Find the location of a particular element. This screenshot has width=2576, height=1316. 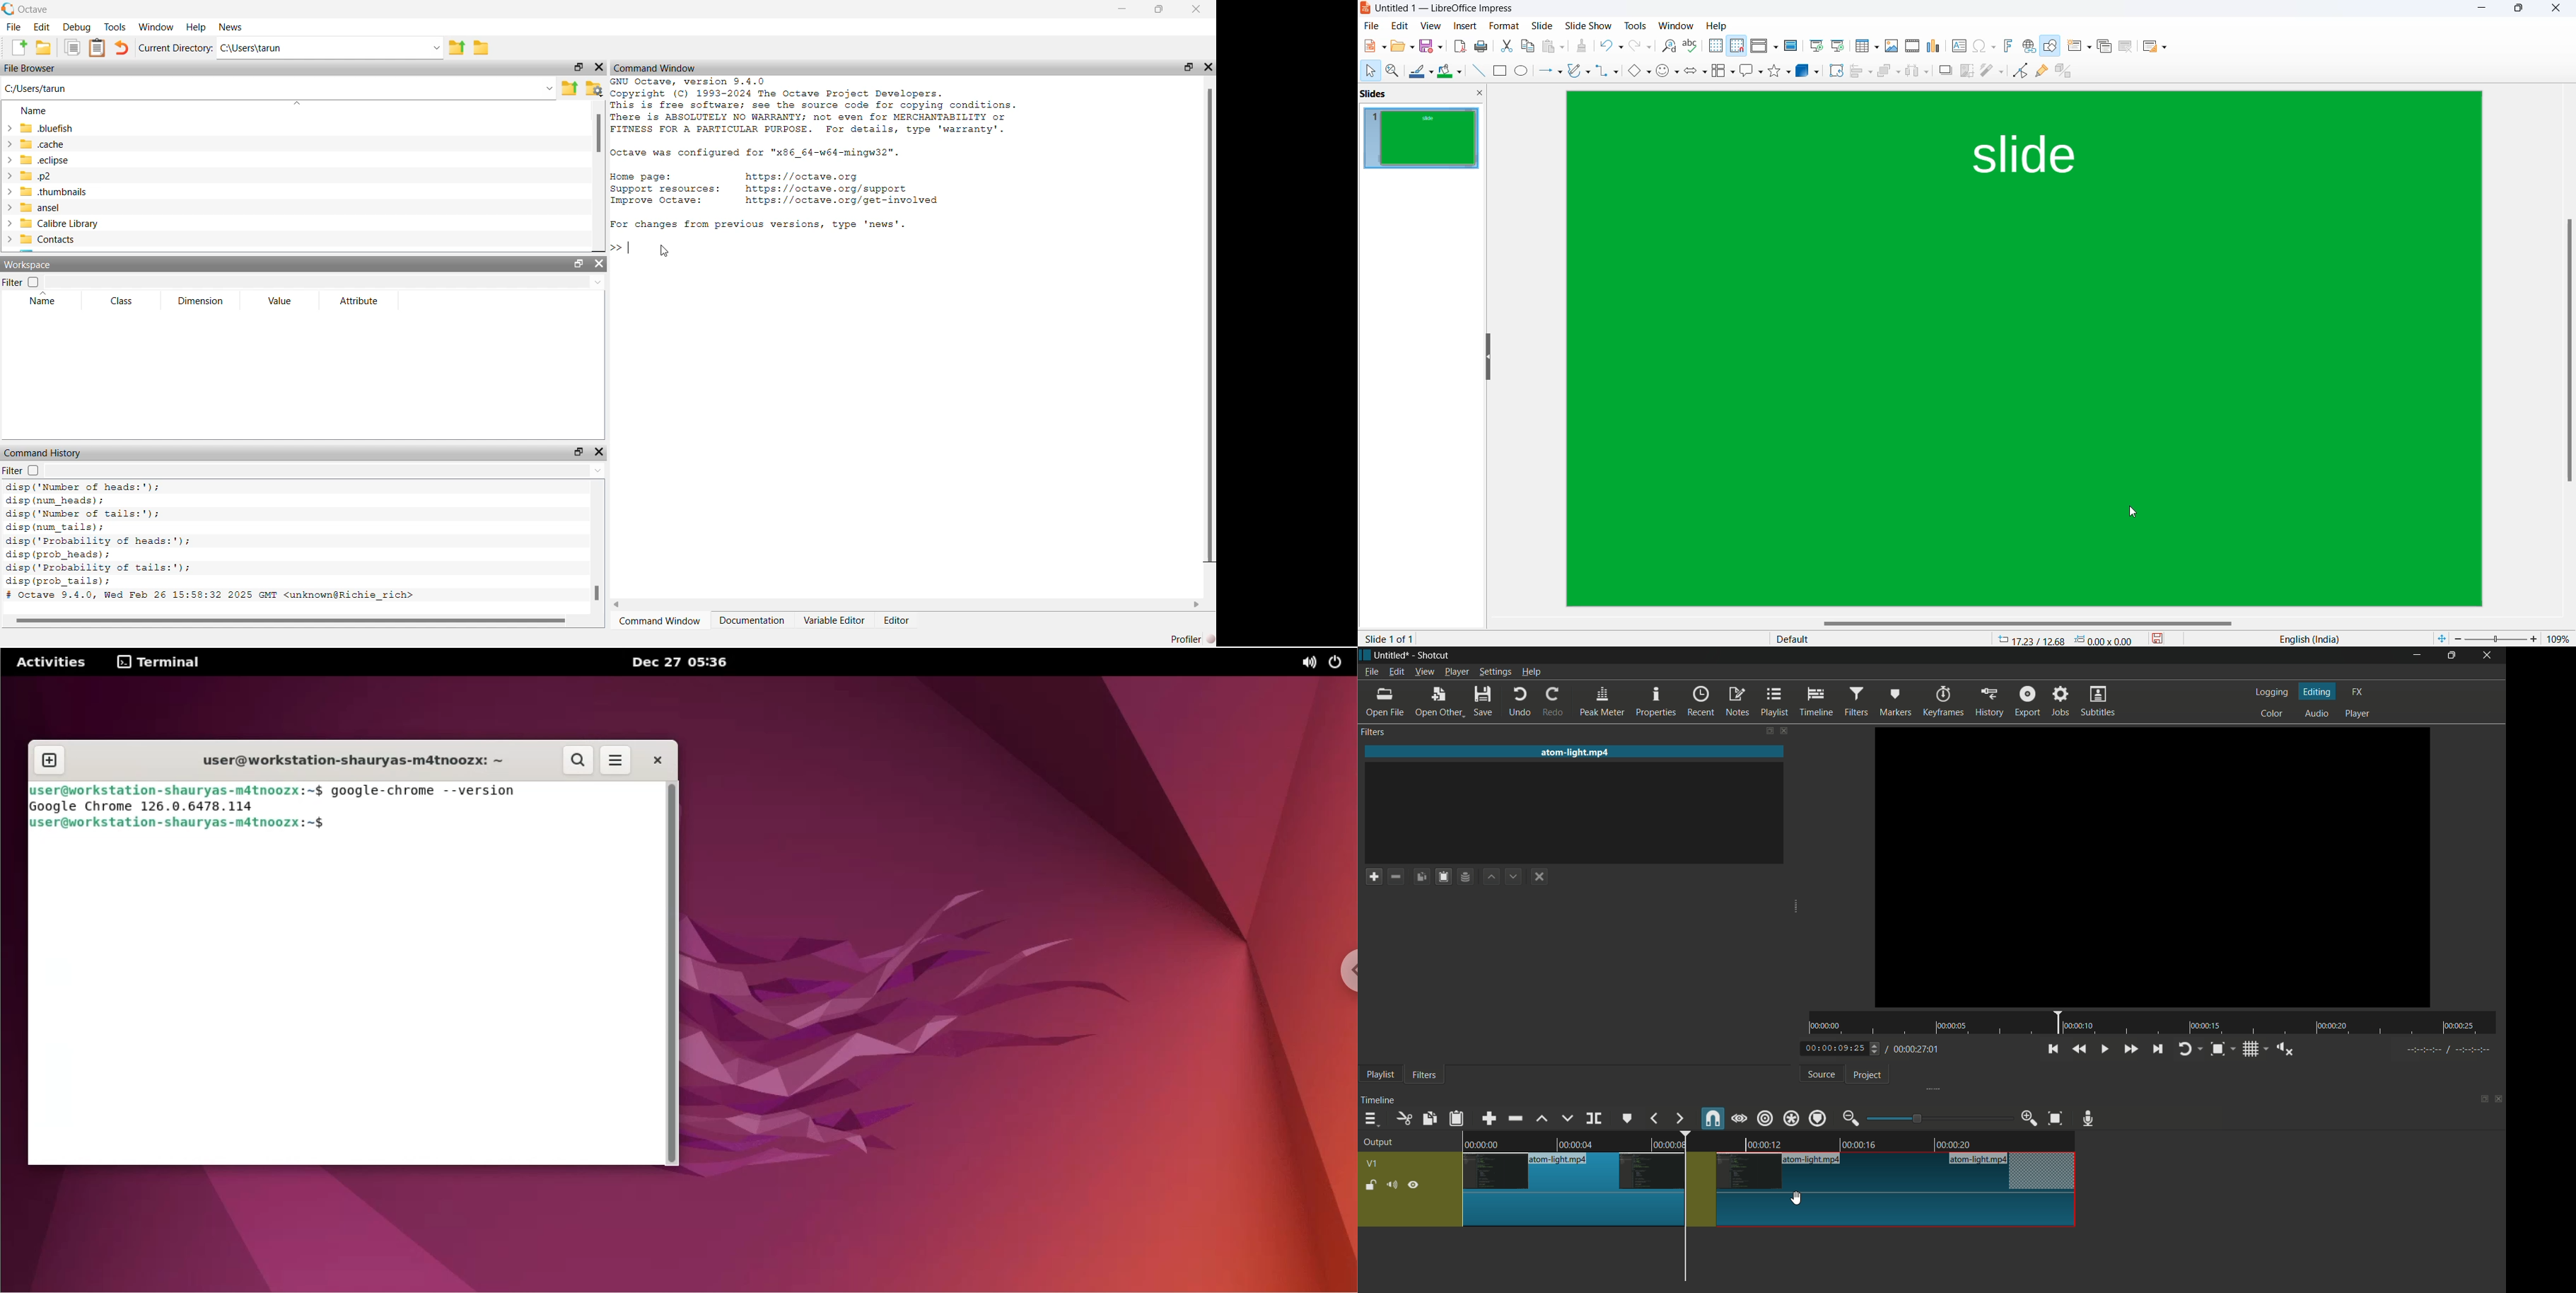

user@workstation-shauryas-m4tnoozx: ~ is located at coordinates (343, 759).